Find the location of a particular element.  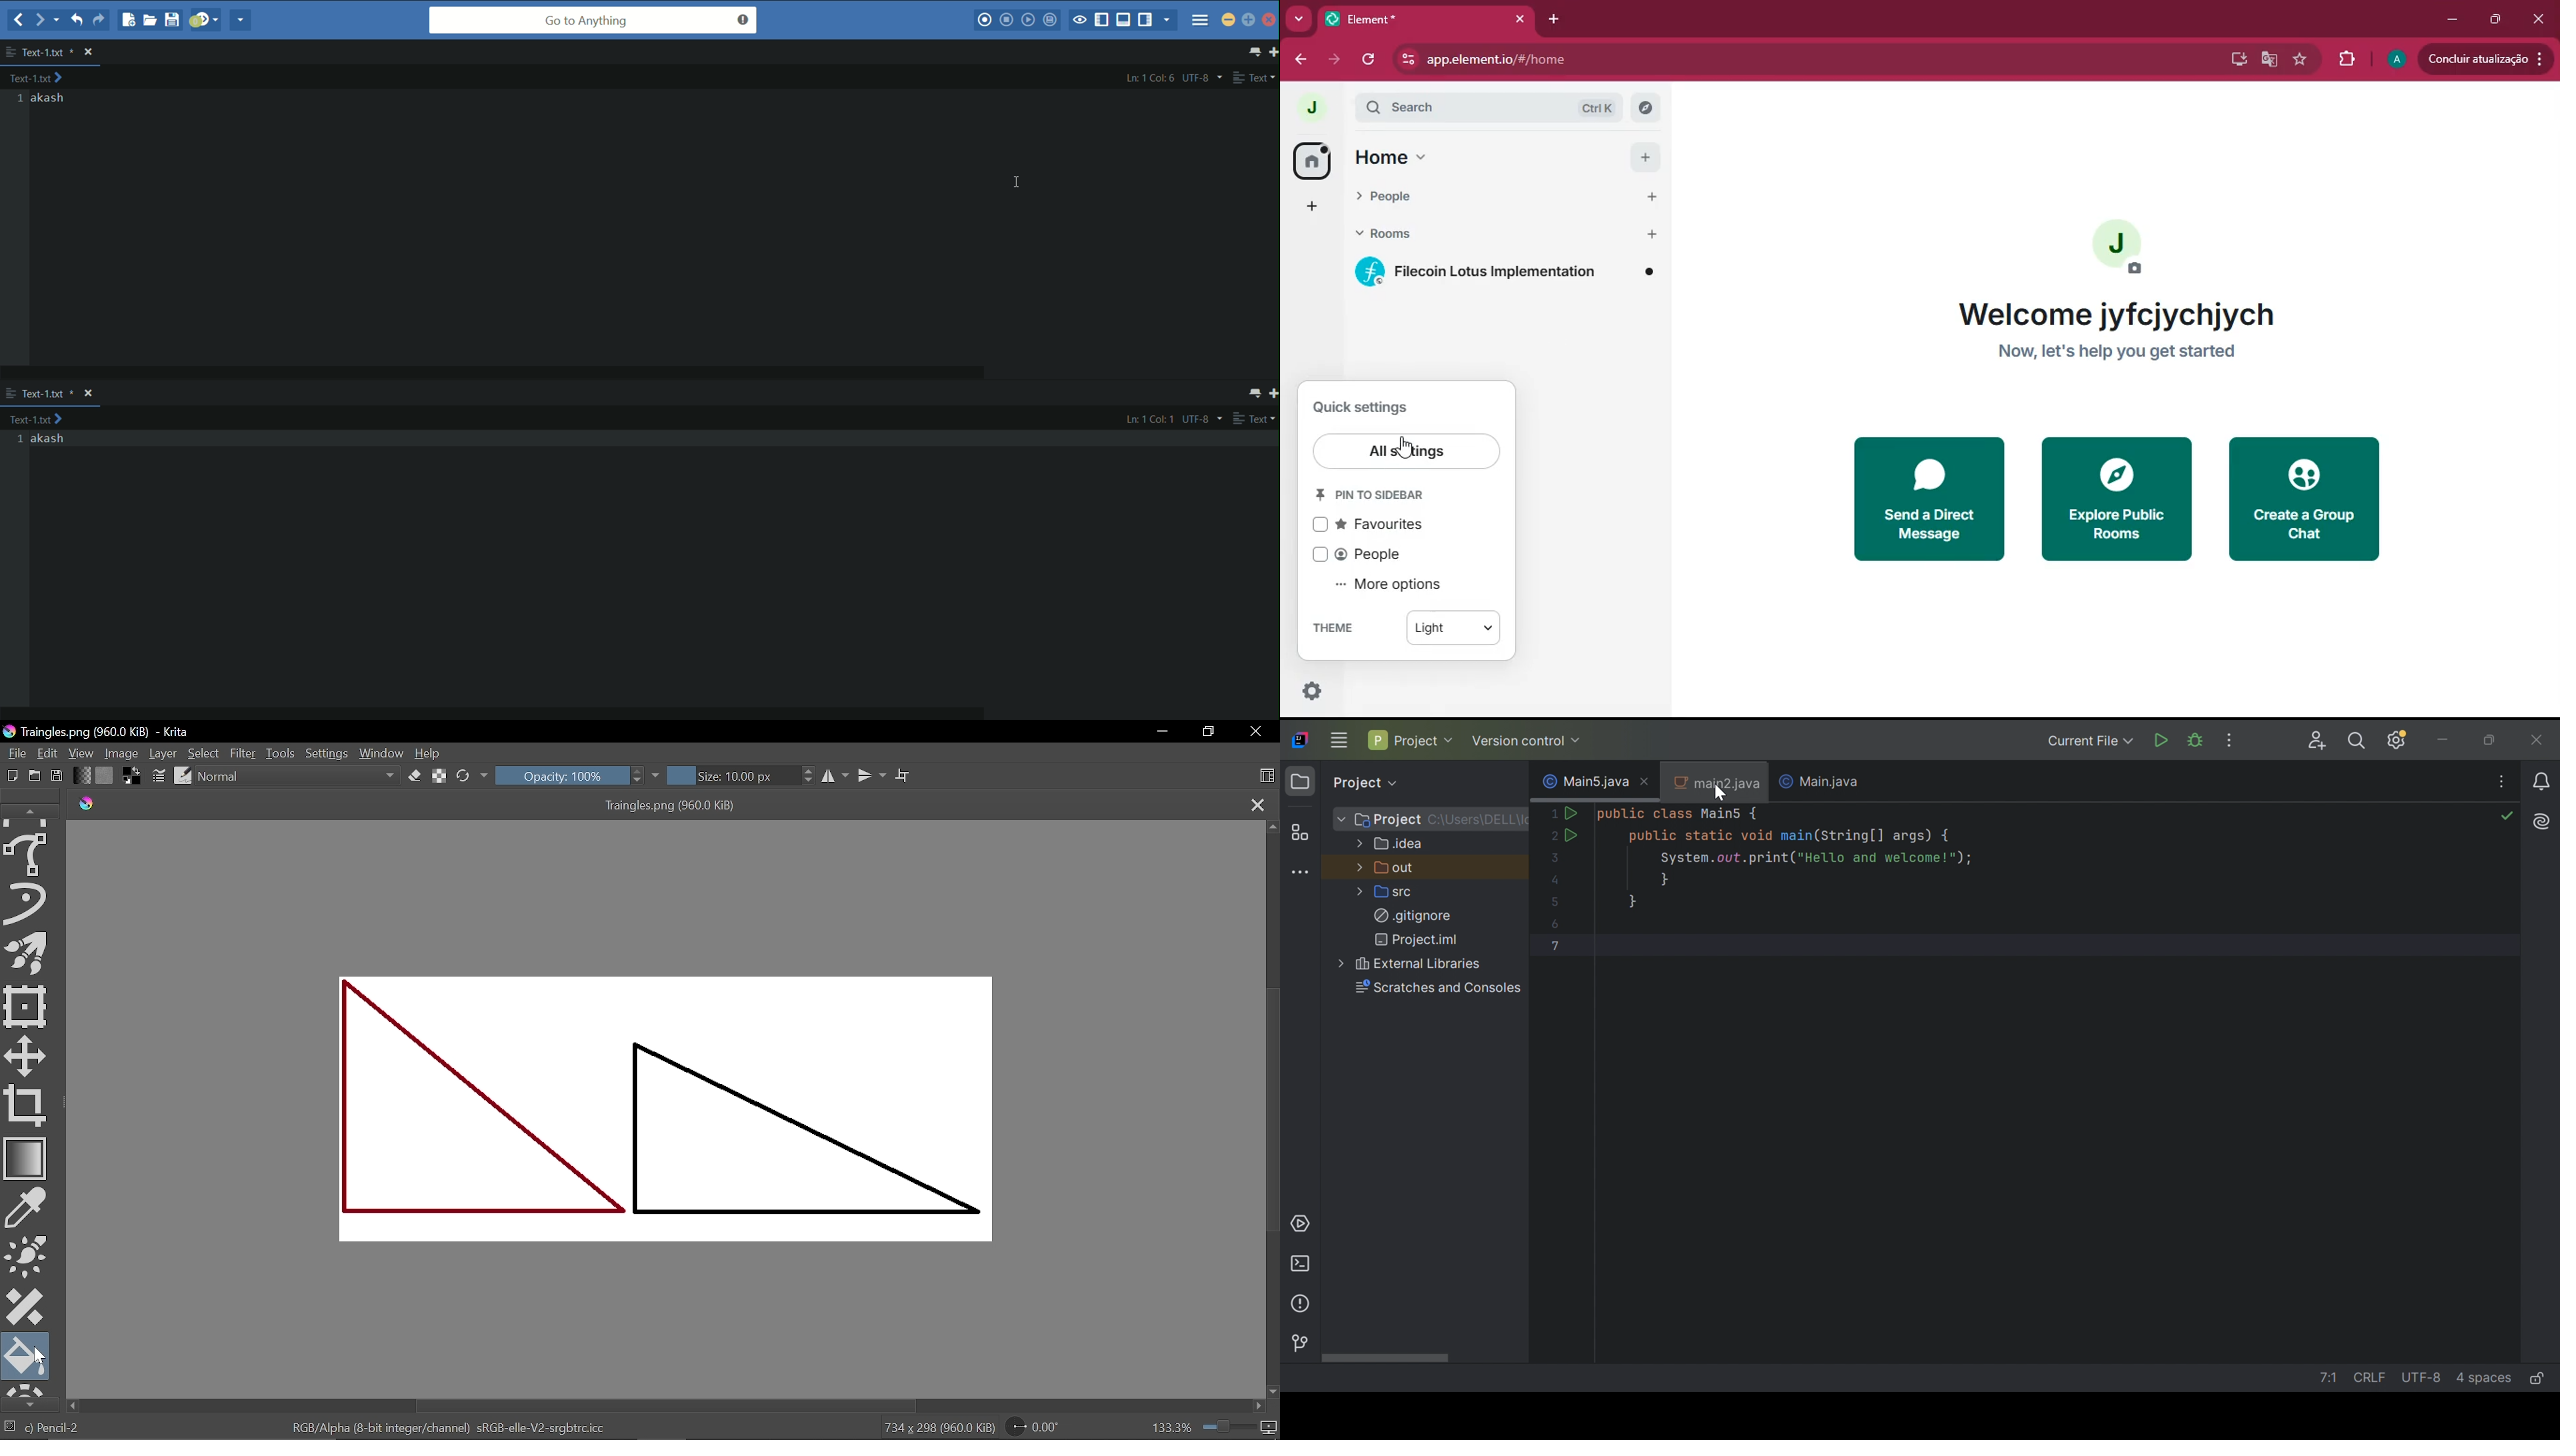

public class Main5 { is located at coordinates (1679, 814).